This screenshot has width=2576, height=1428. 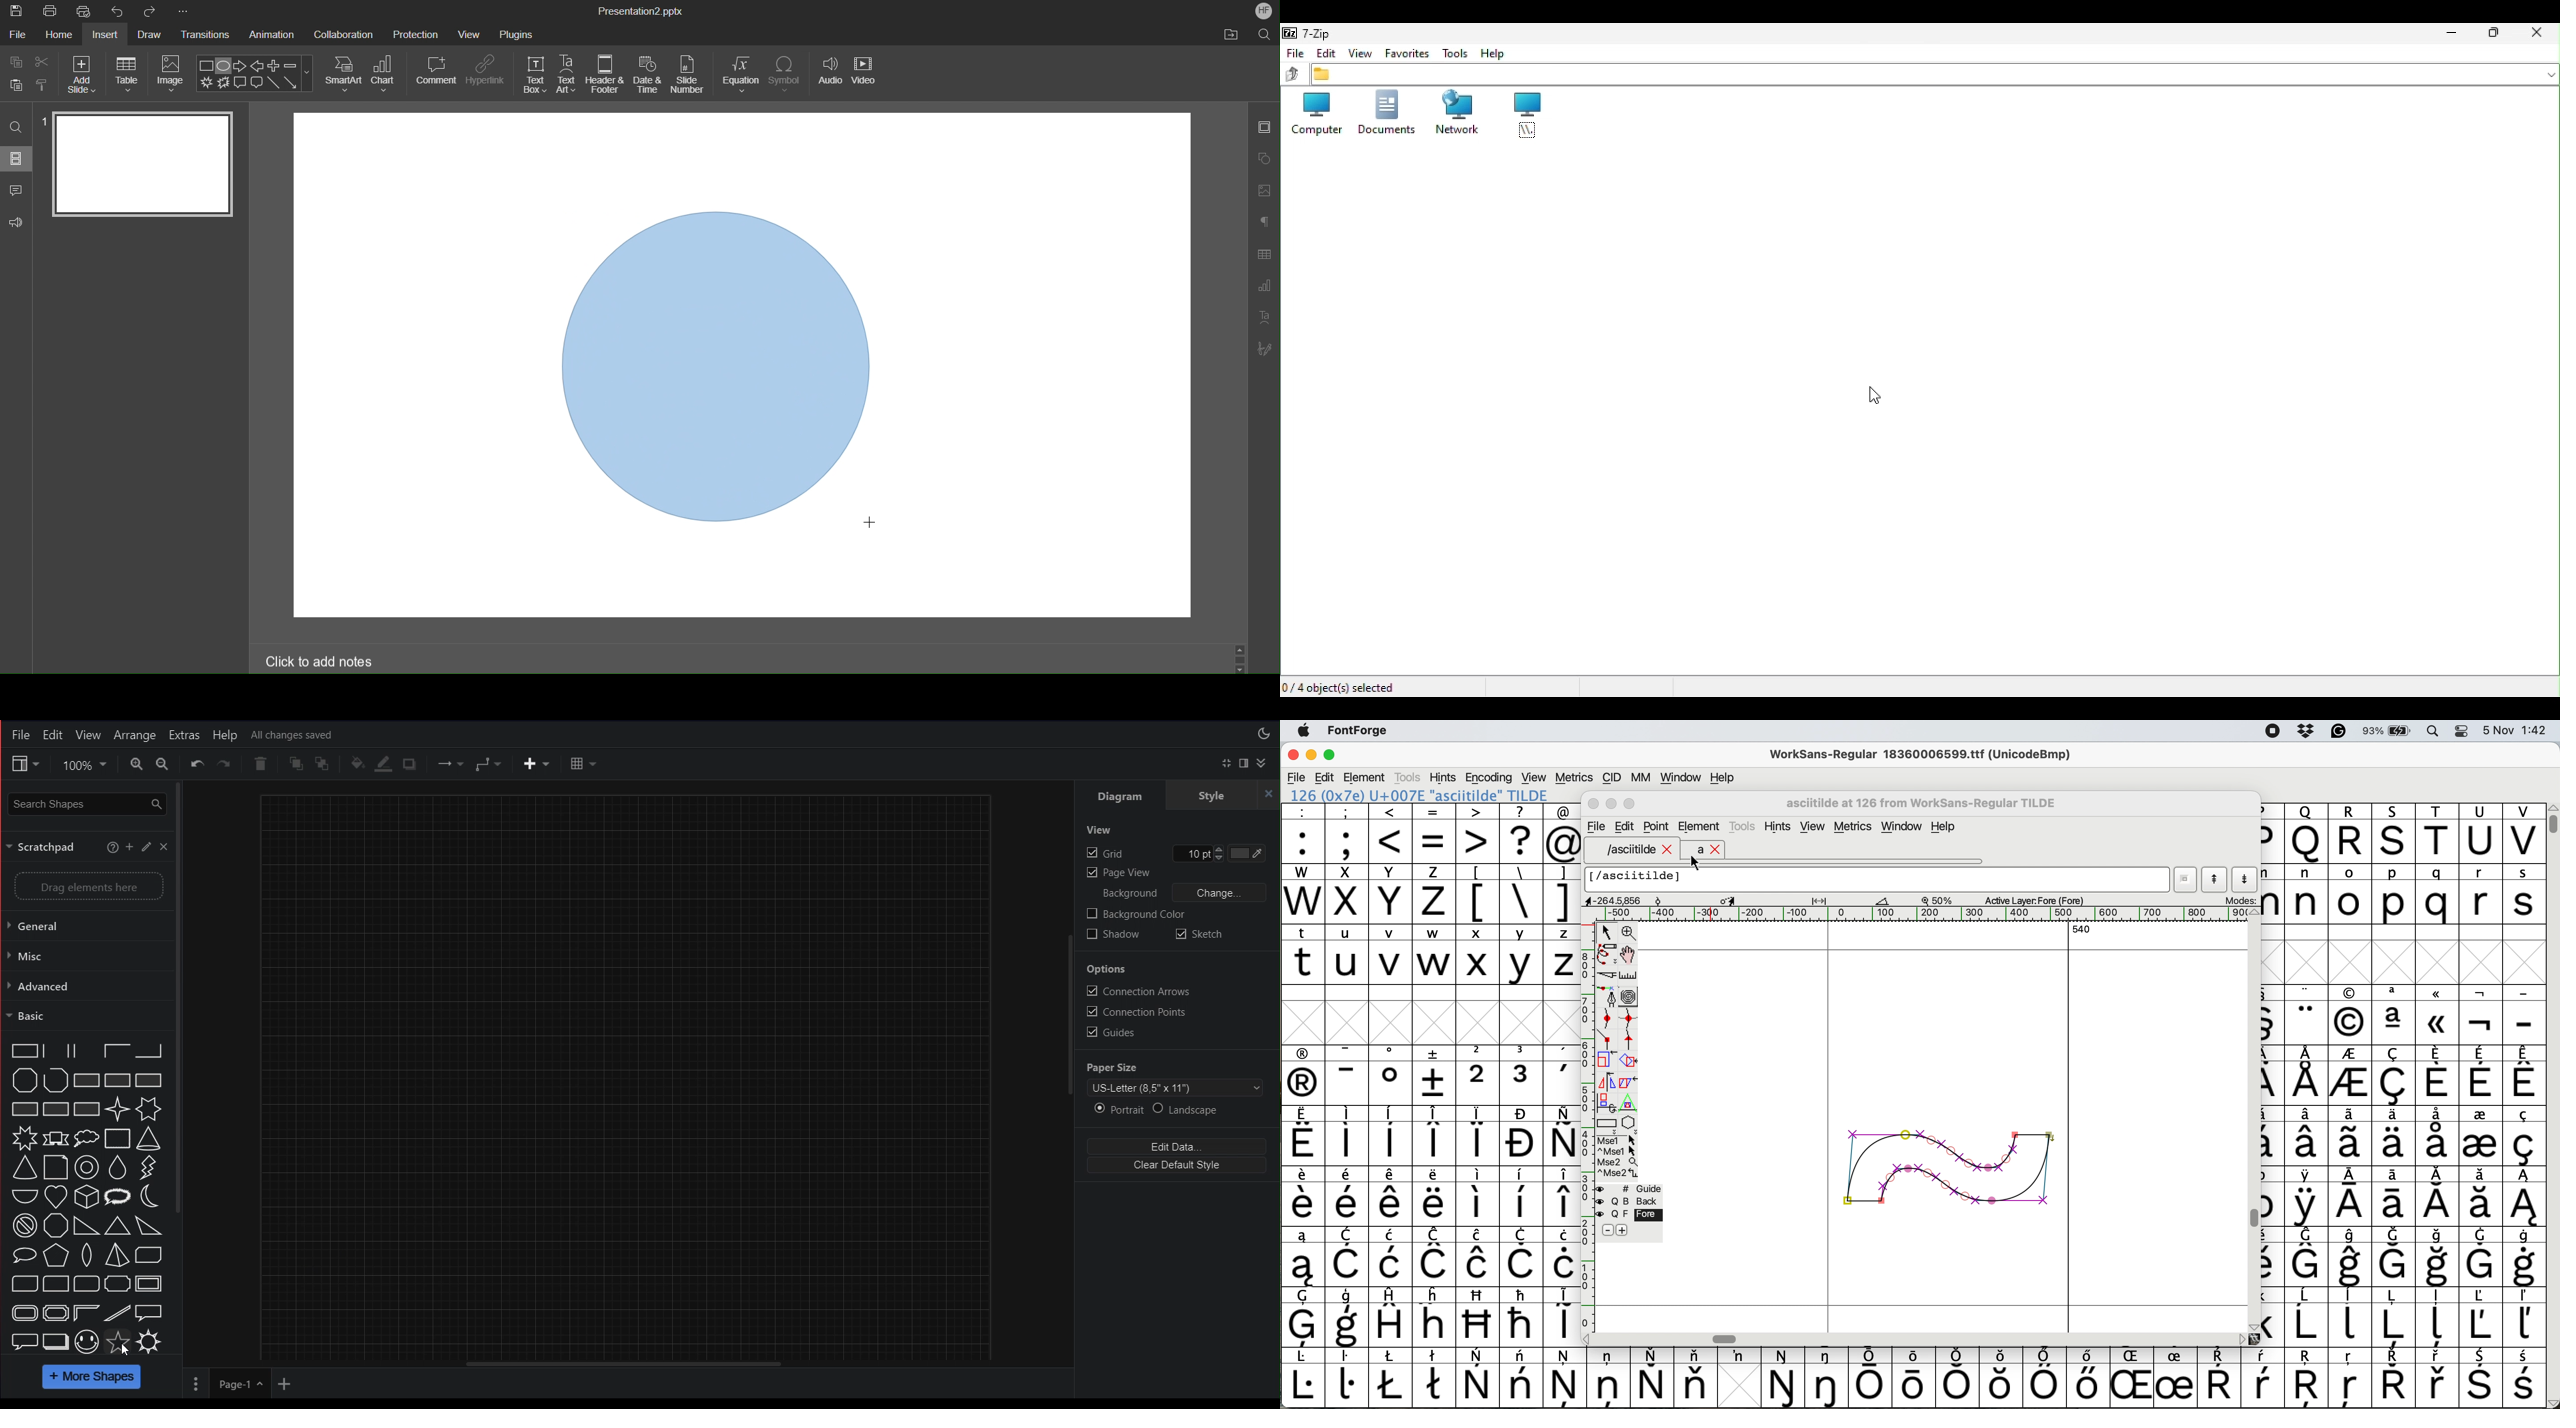 I want to click on metrics, so click(x=1856, y=828).